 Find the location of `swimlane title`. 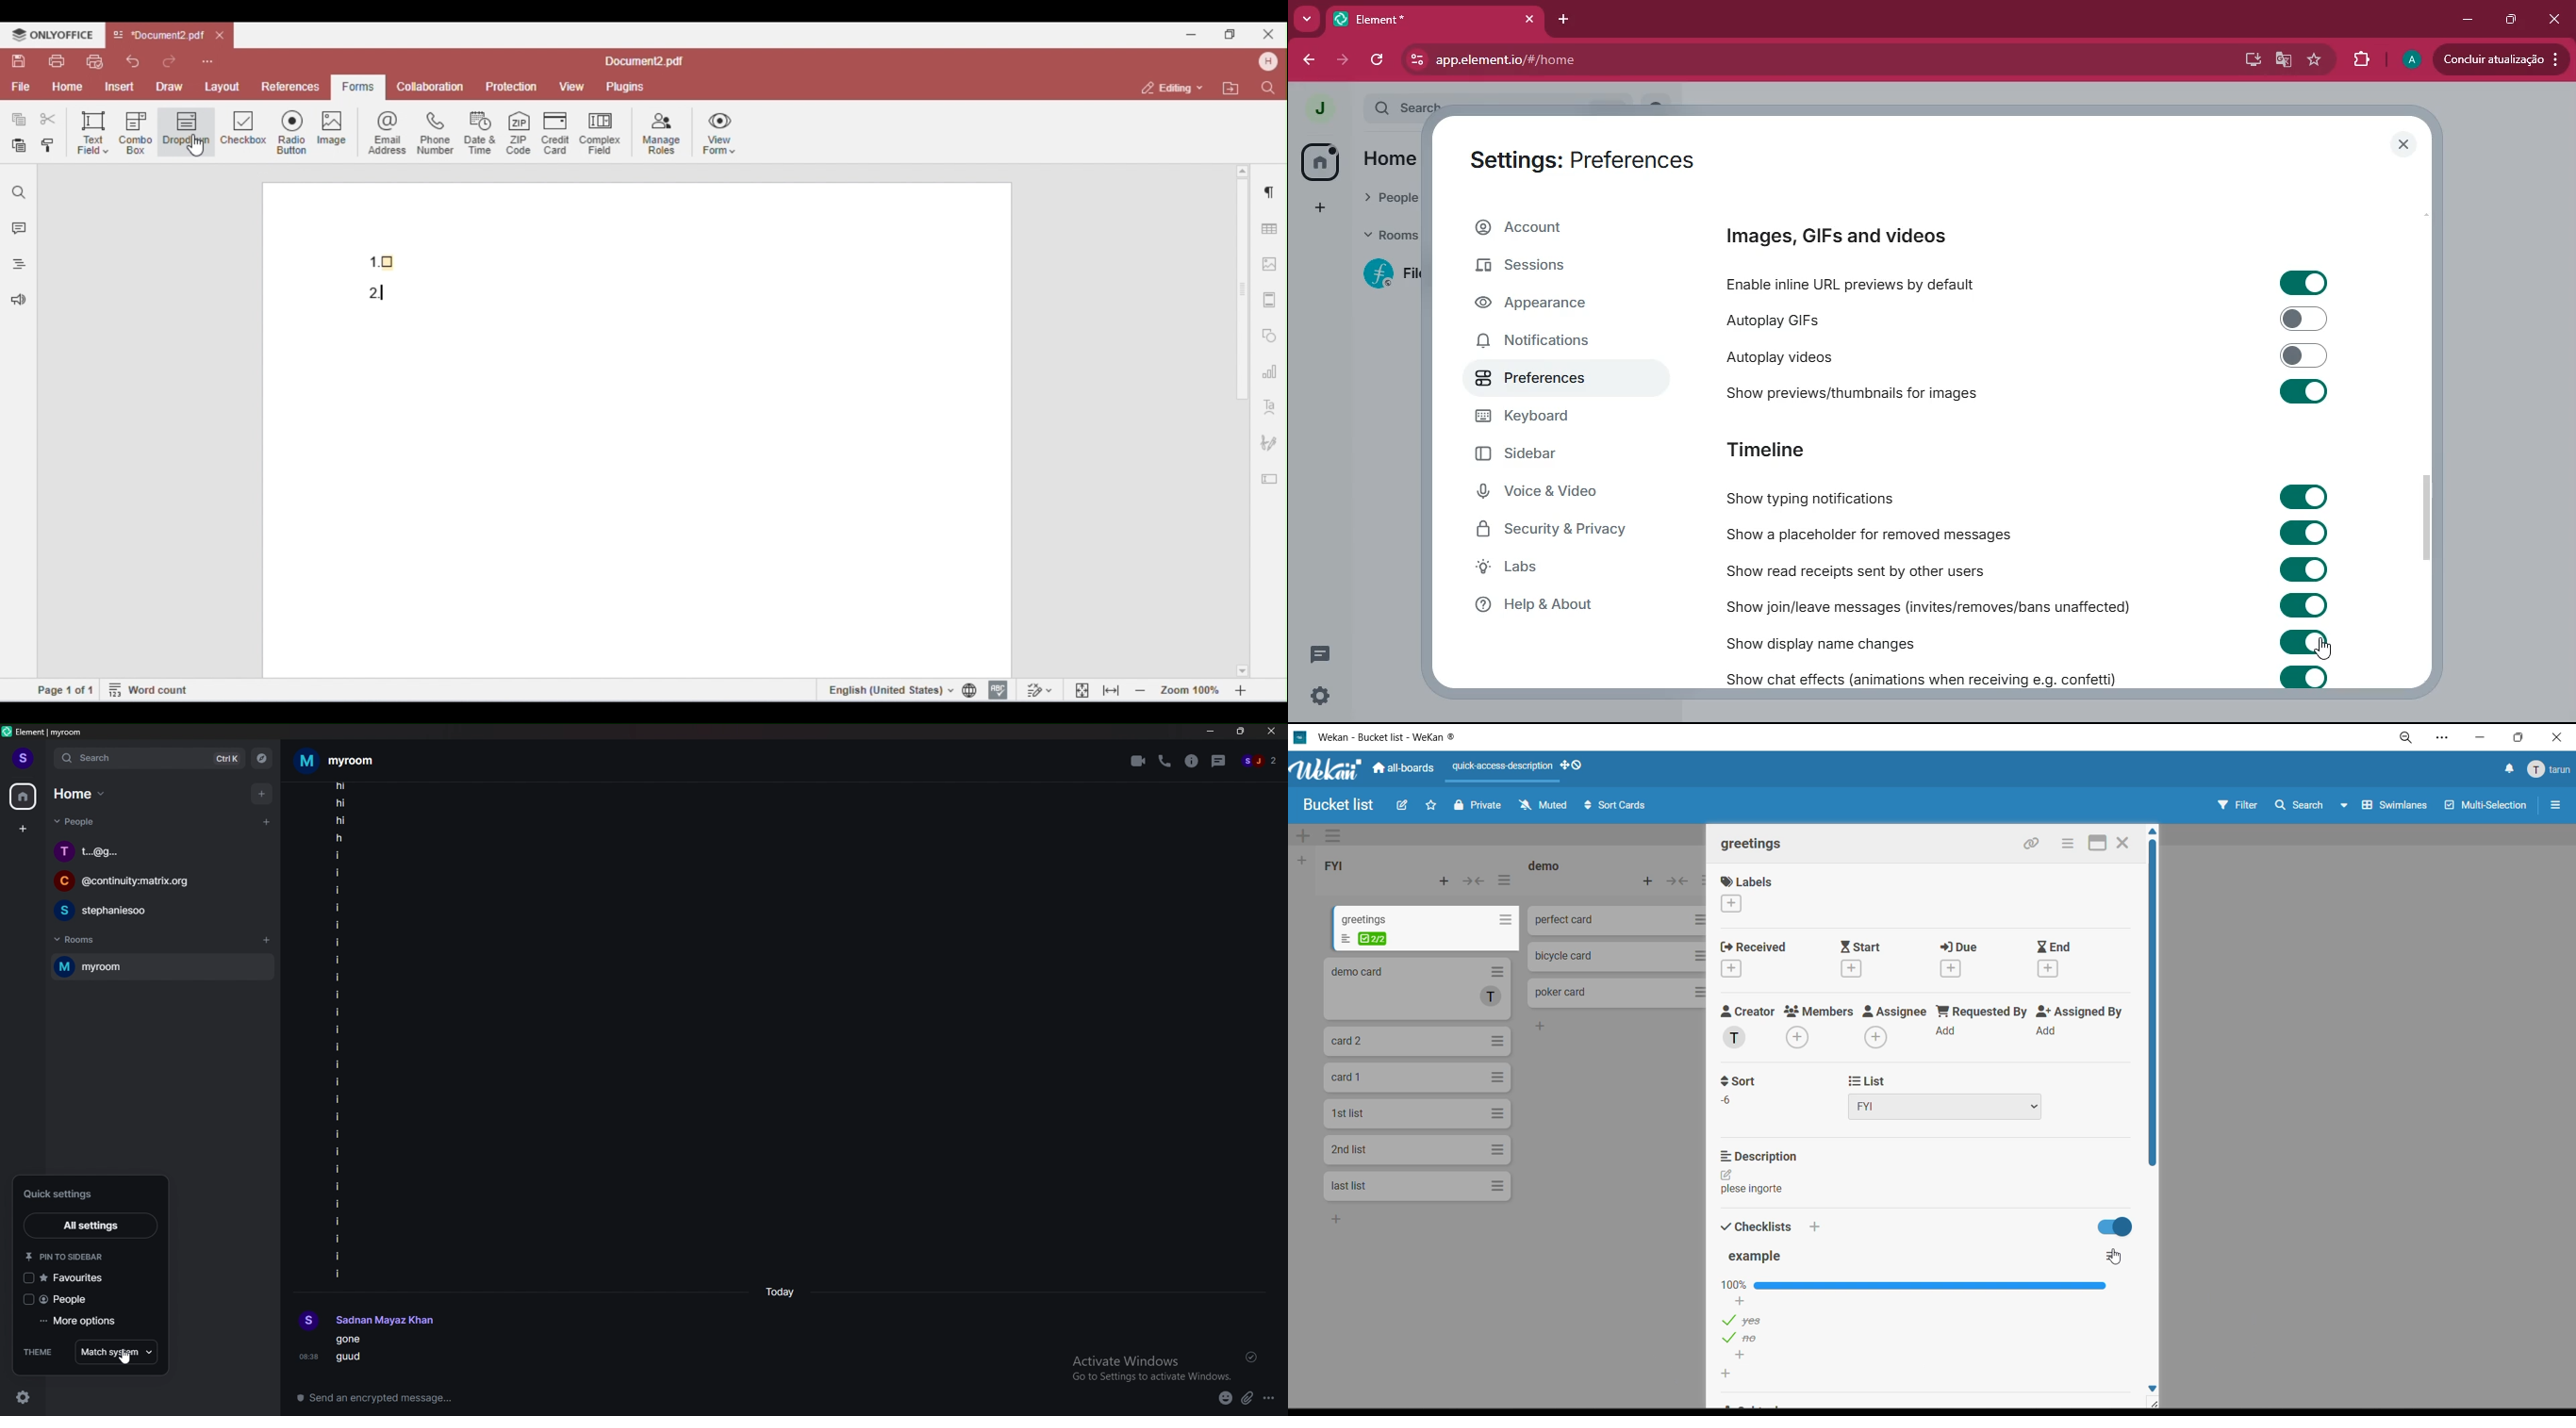

swimlane title is located at coordinates (1932, 835).